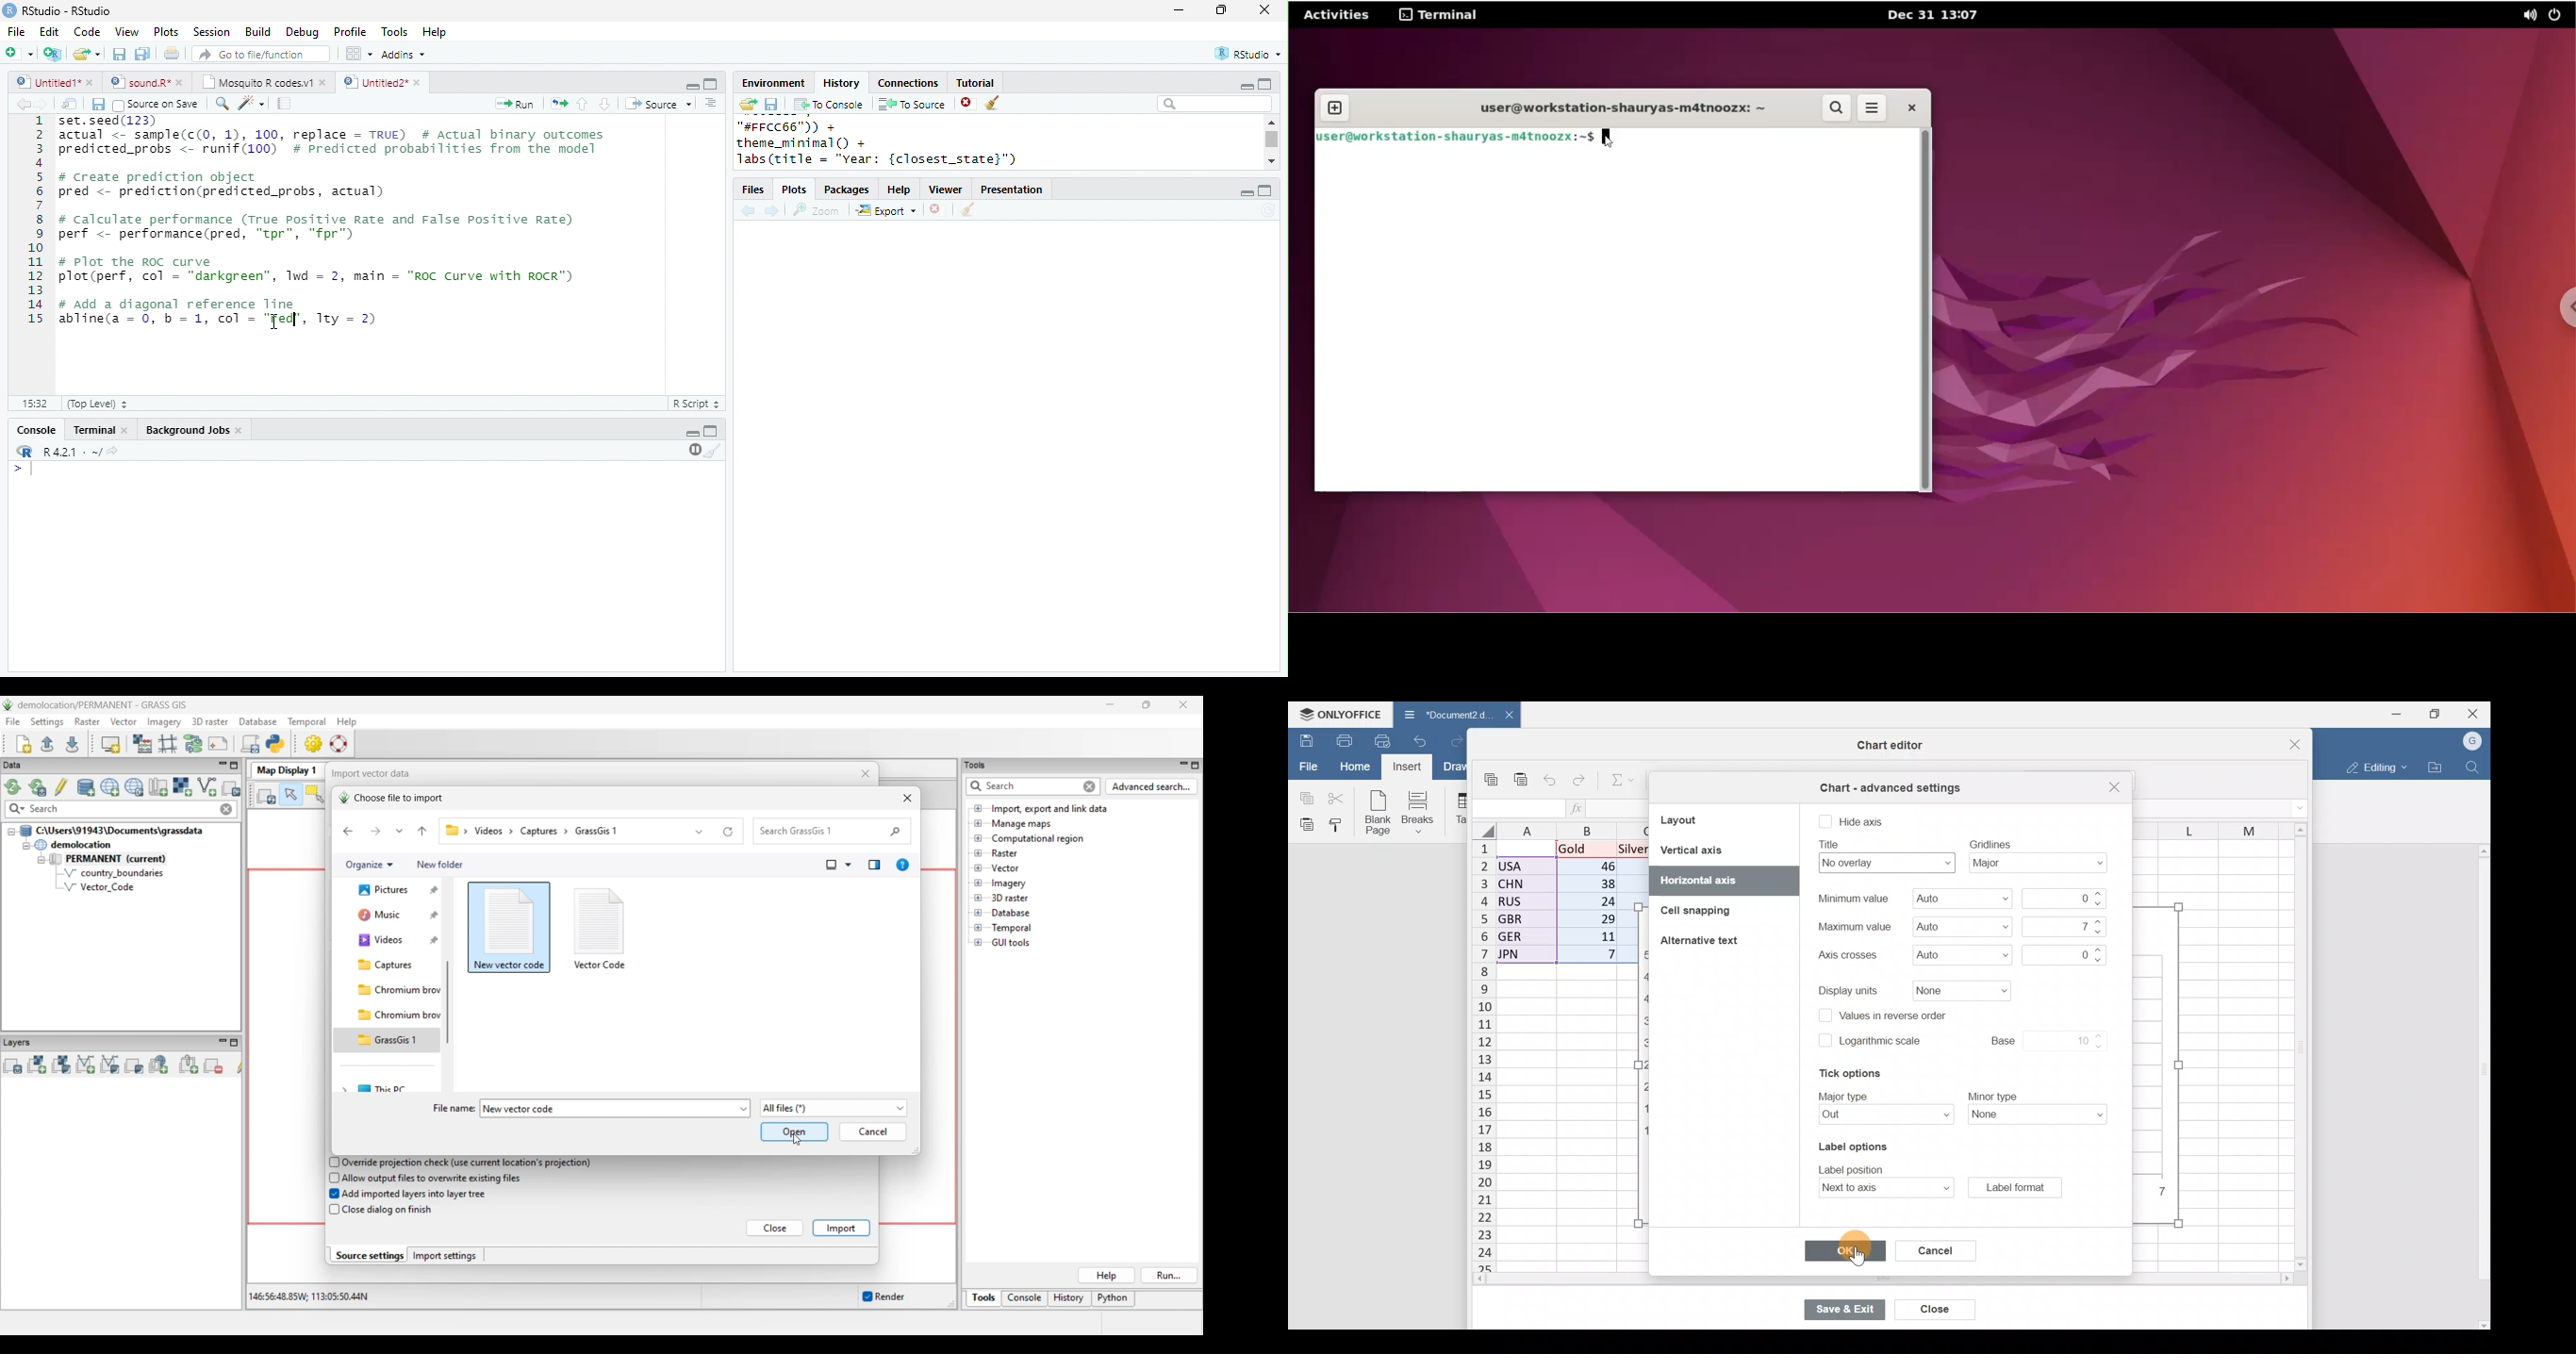  I want to click on View, so click(126, 32).